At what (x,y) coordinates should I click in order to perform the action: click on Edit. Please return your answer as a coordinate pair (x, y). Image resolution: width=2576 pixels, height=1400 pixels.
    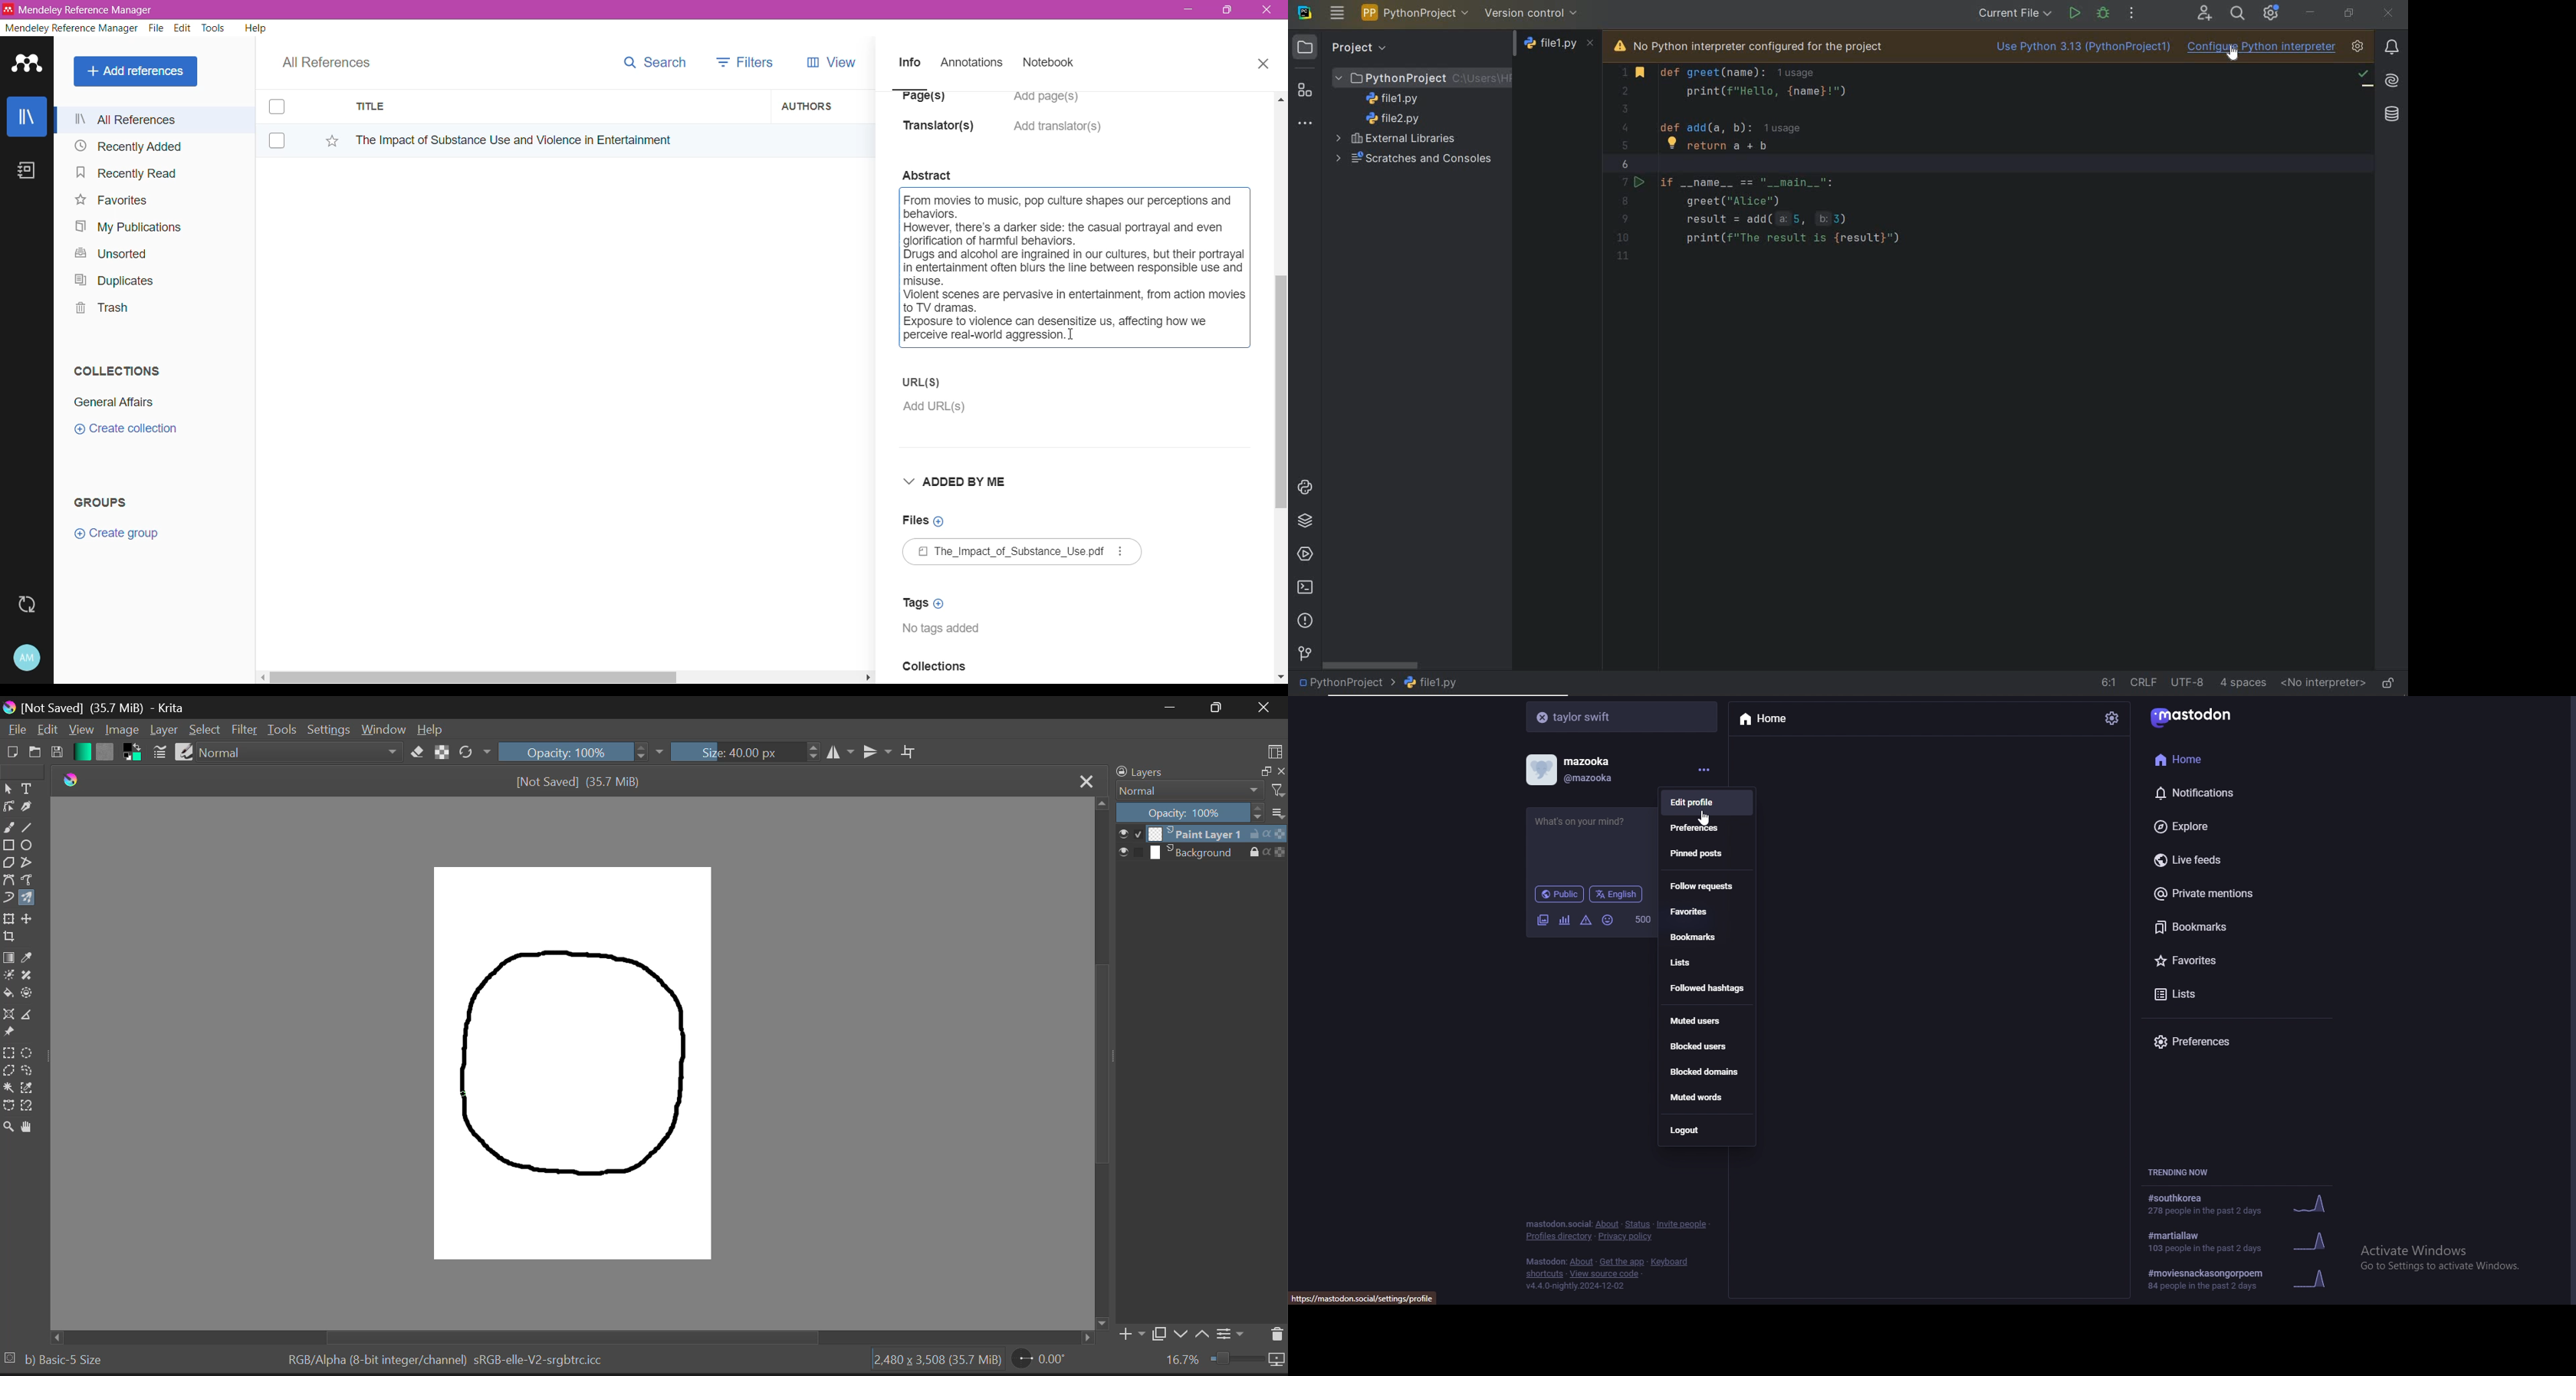
    Looking at the image, I should click on (47, 730).